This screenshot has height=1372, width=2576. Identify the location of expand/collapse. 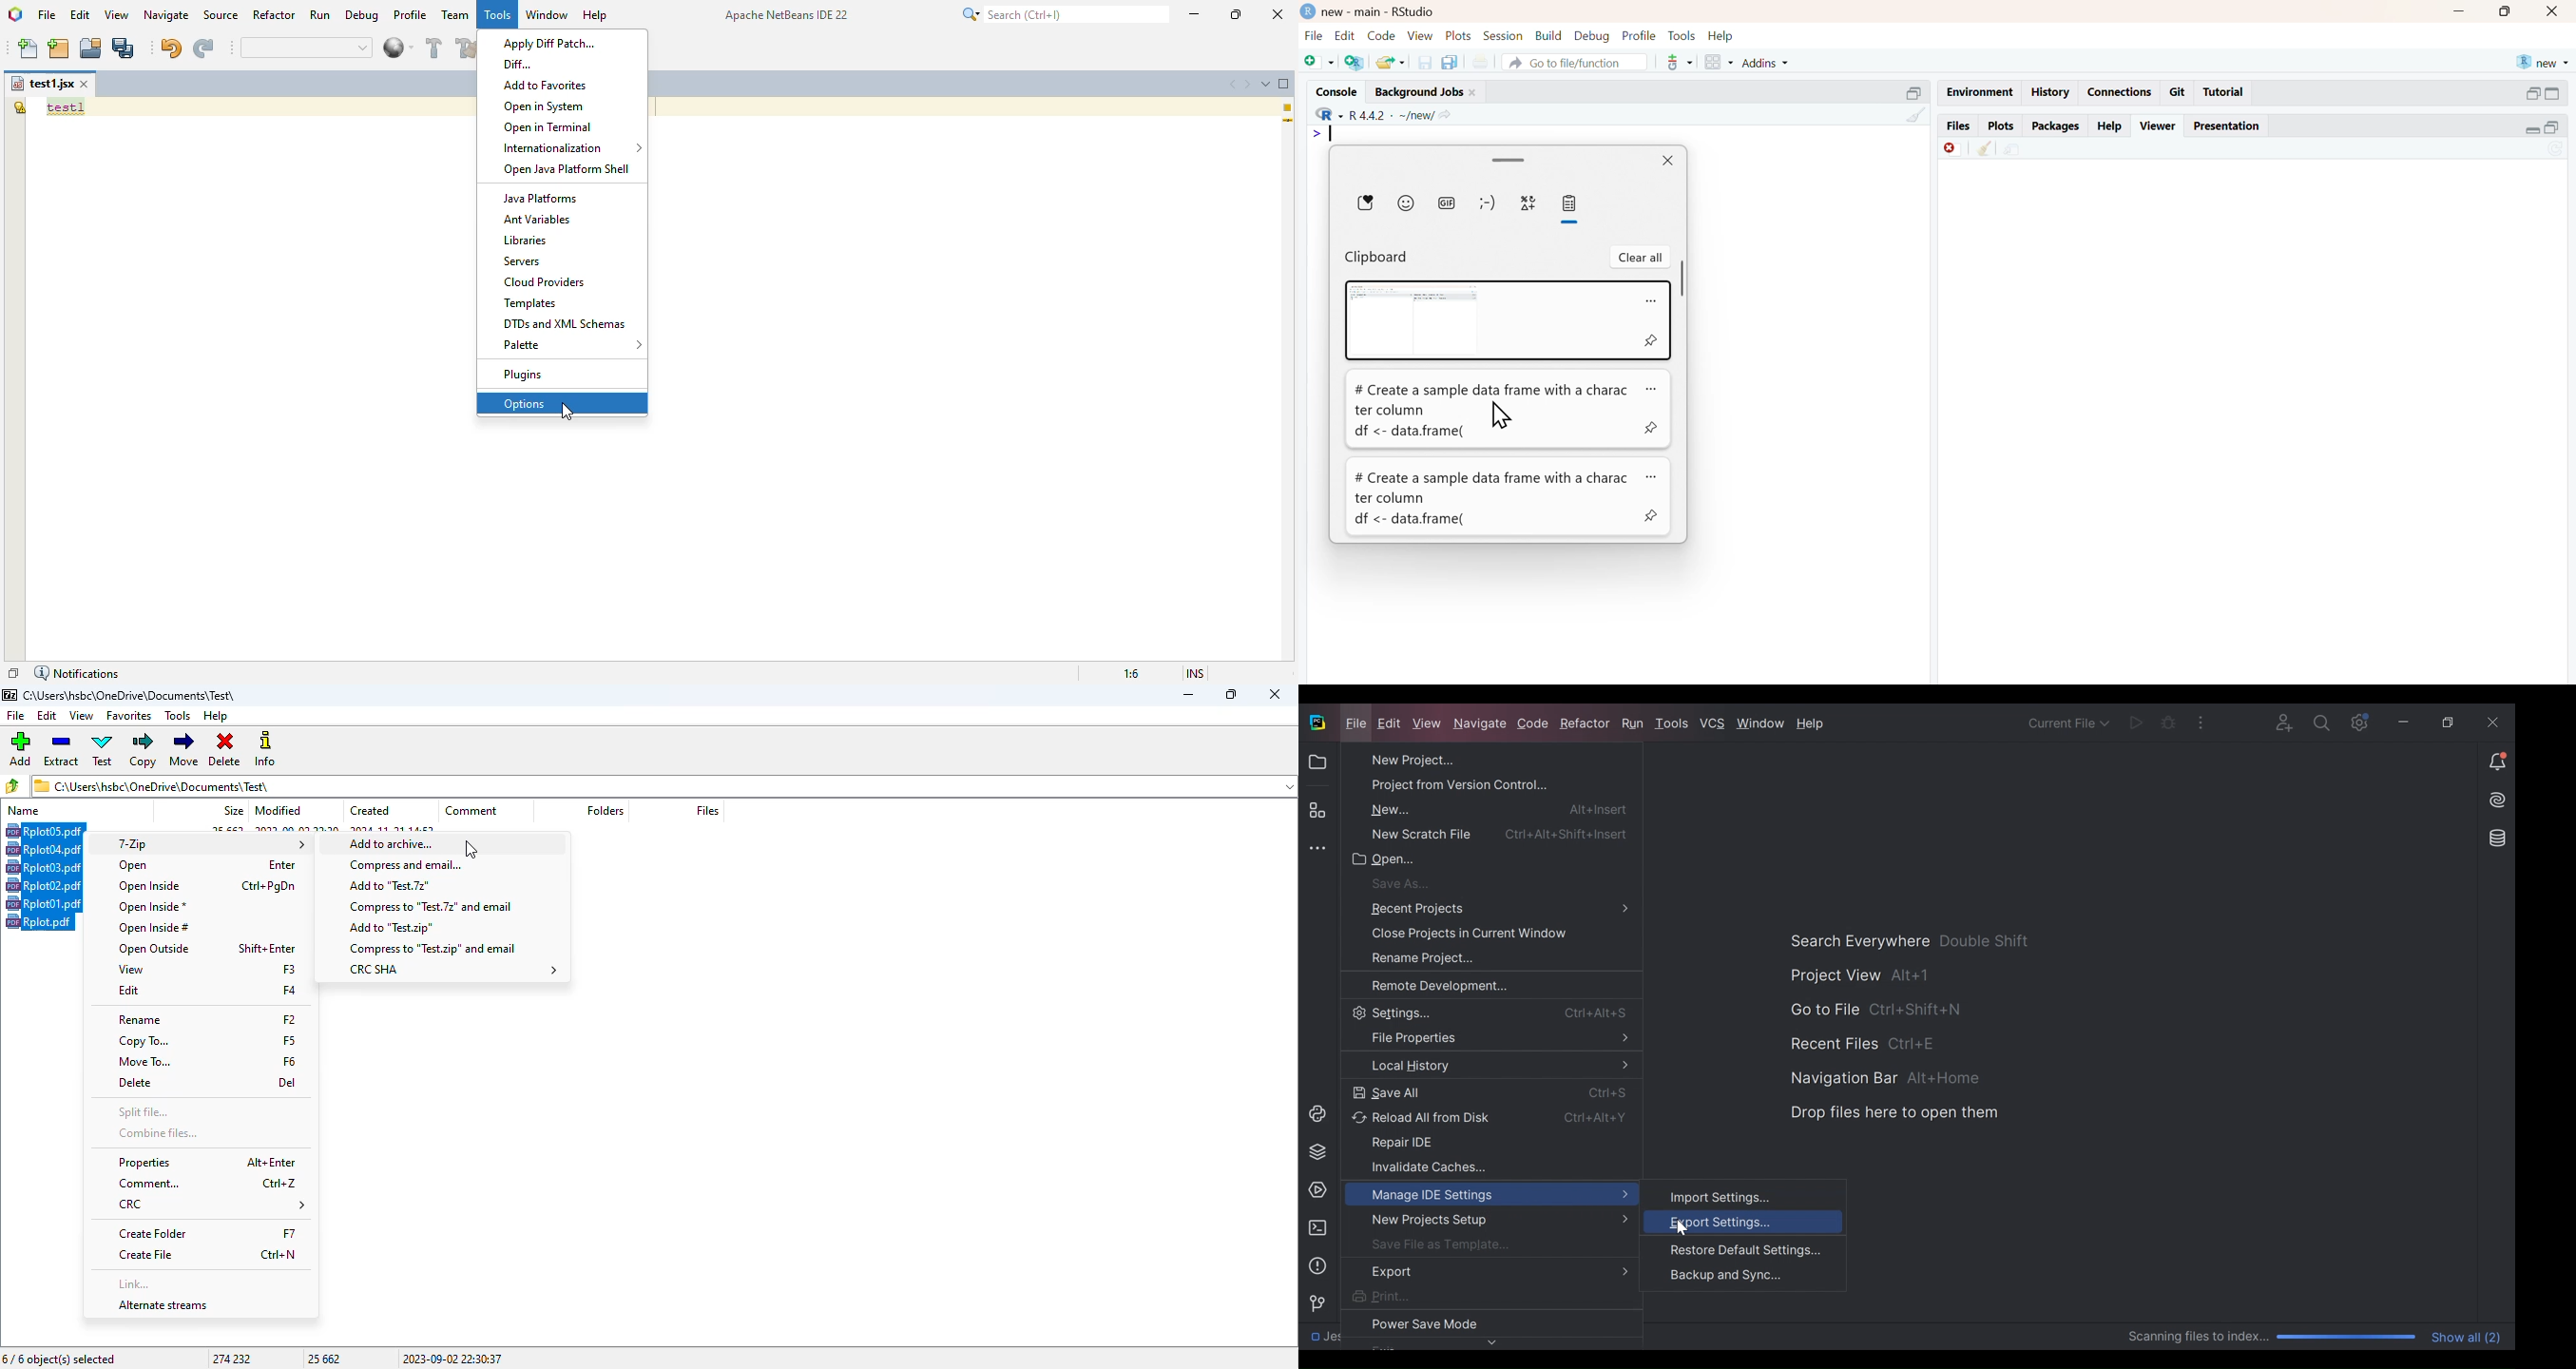
(2534, 130).